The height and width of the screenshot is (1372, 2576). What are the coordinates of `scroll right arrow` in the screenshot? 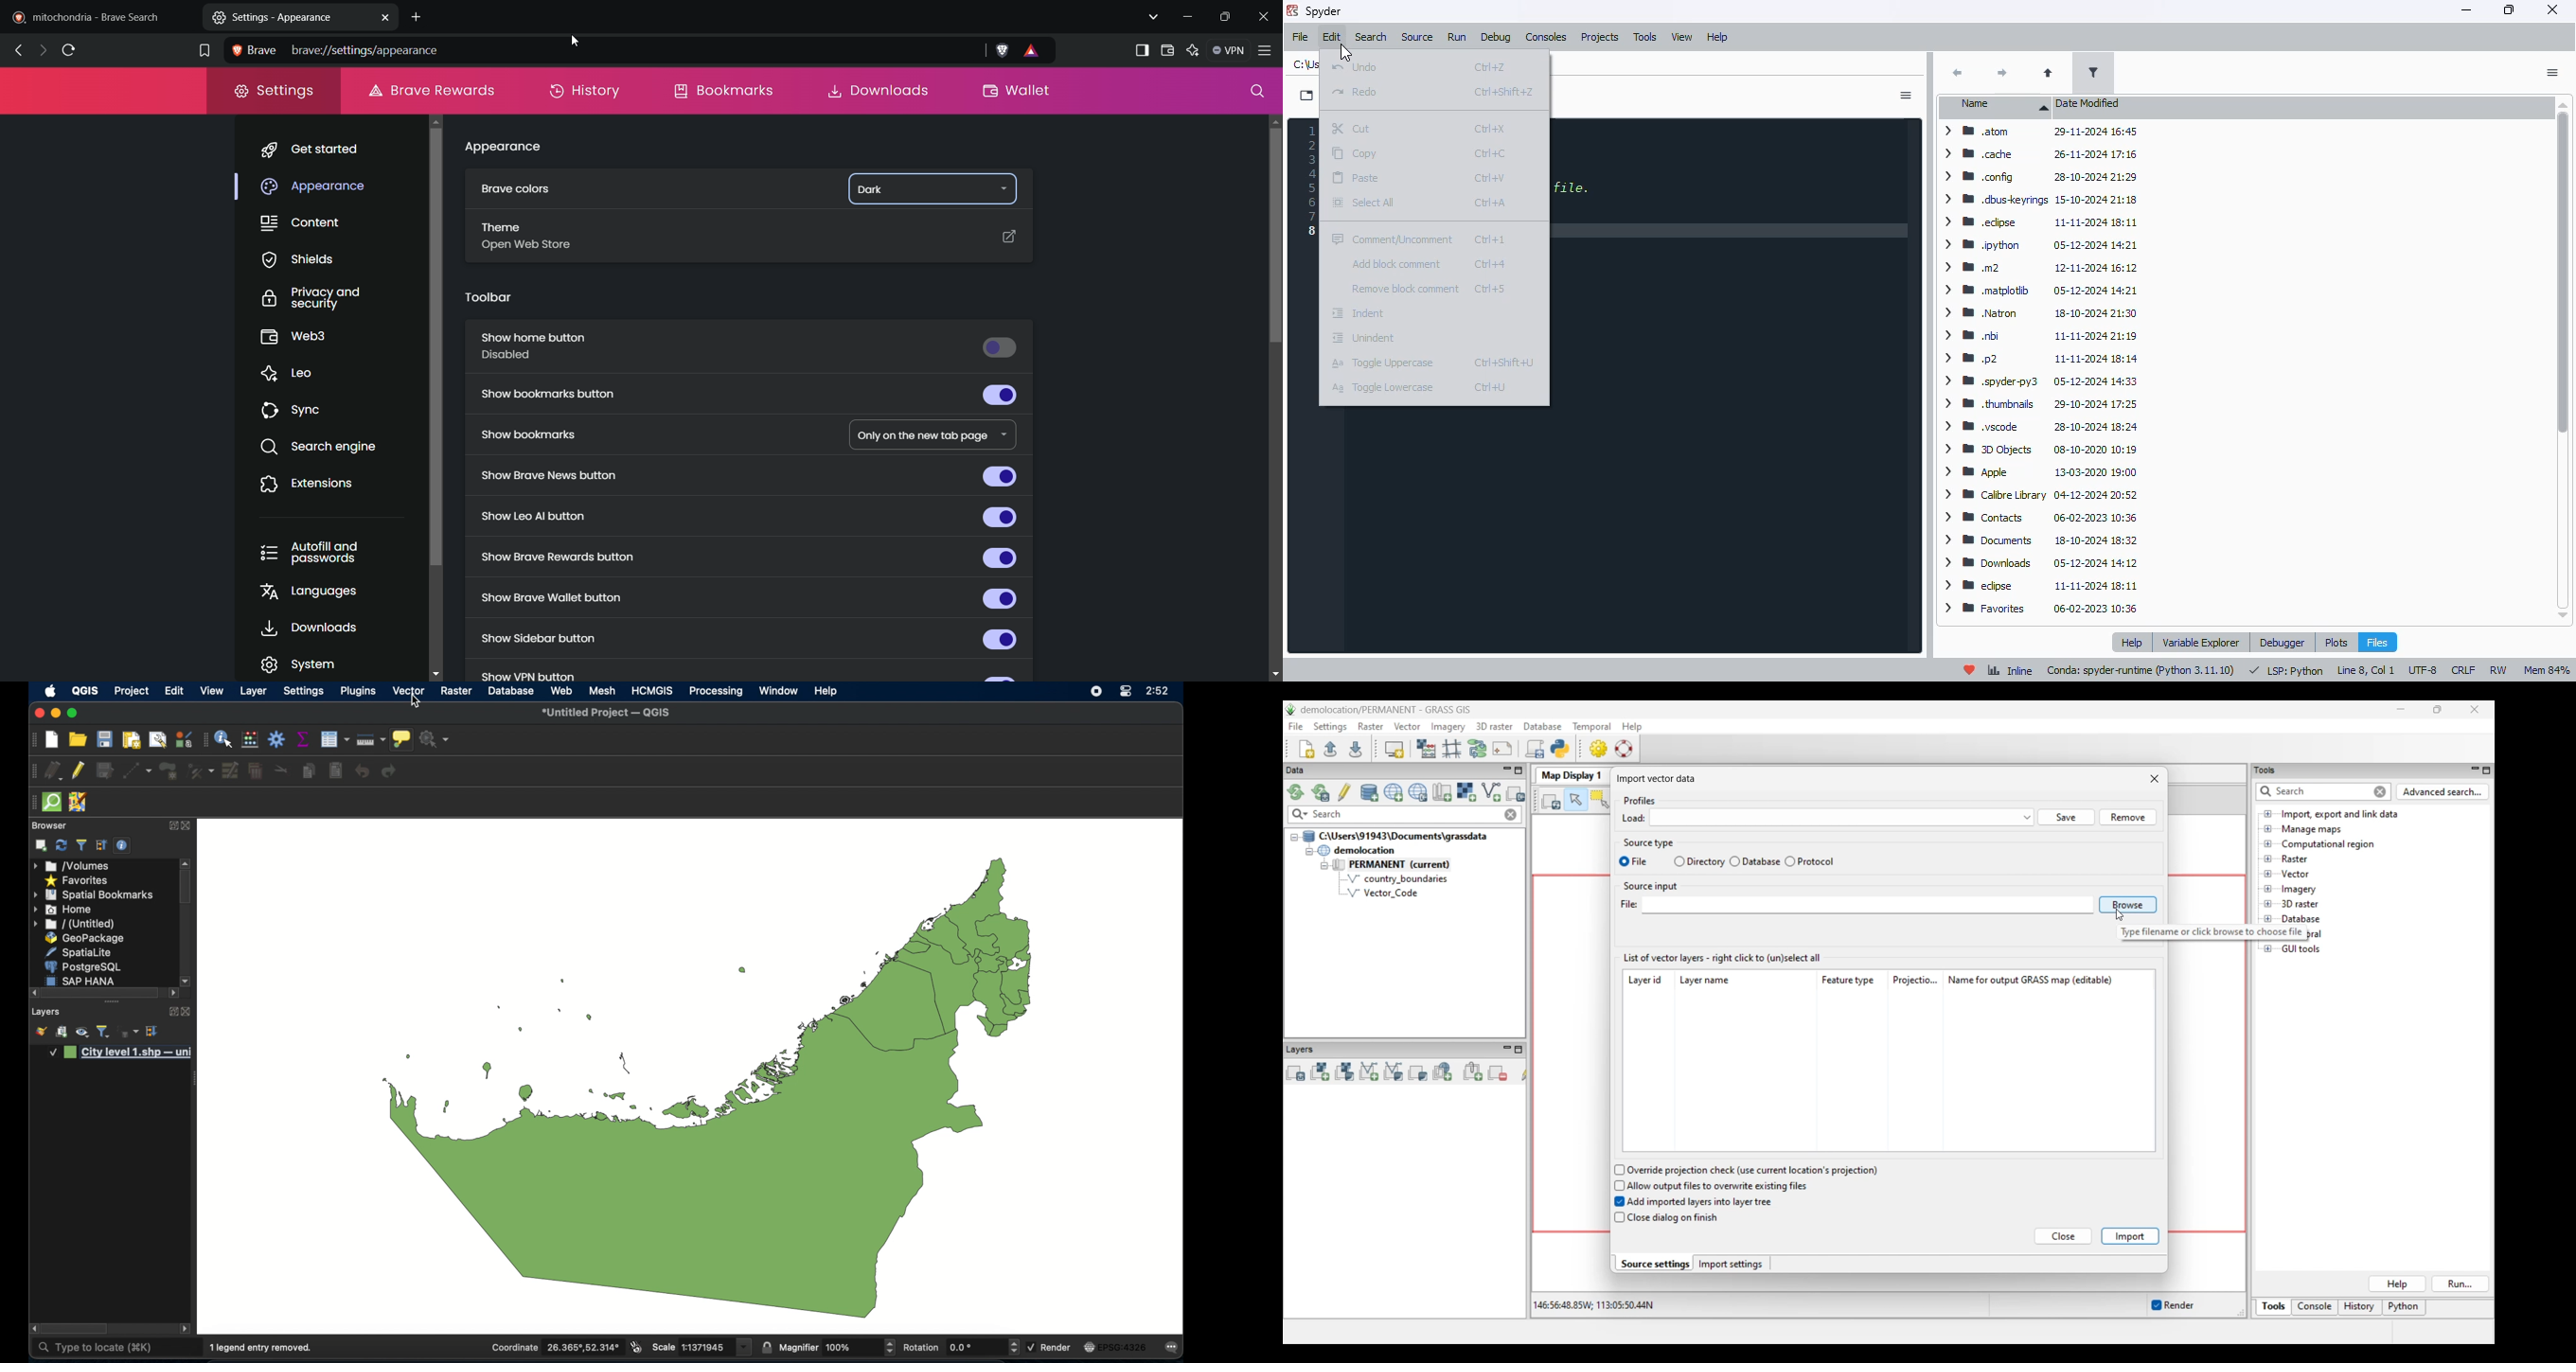 It's located at (33, 993).